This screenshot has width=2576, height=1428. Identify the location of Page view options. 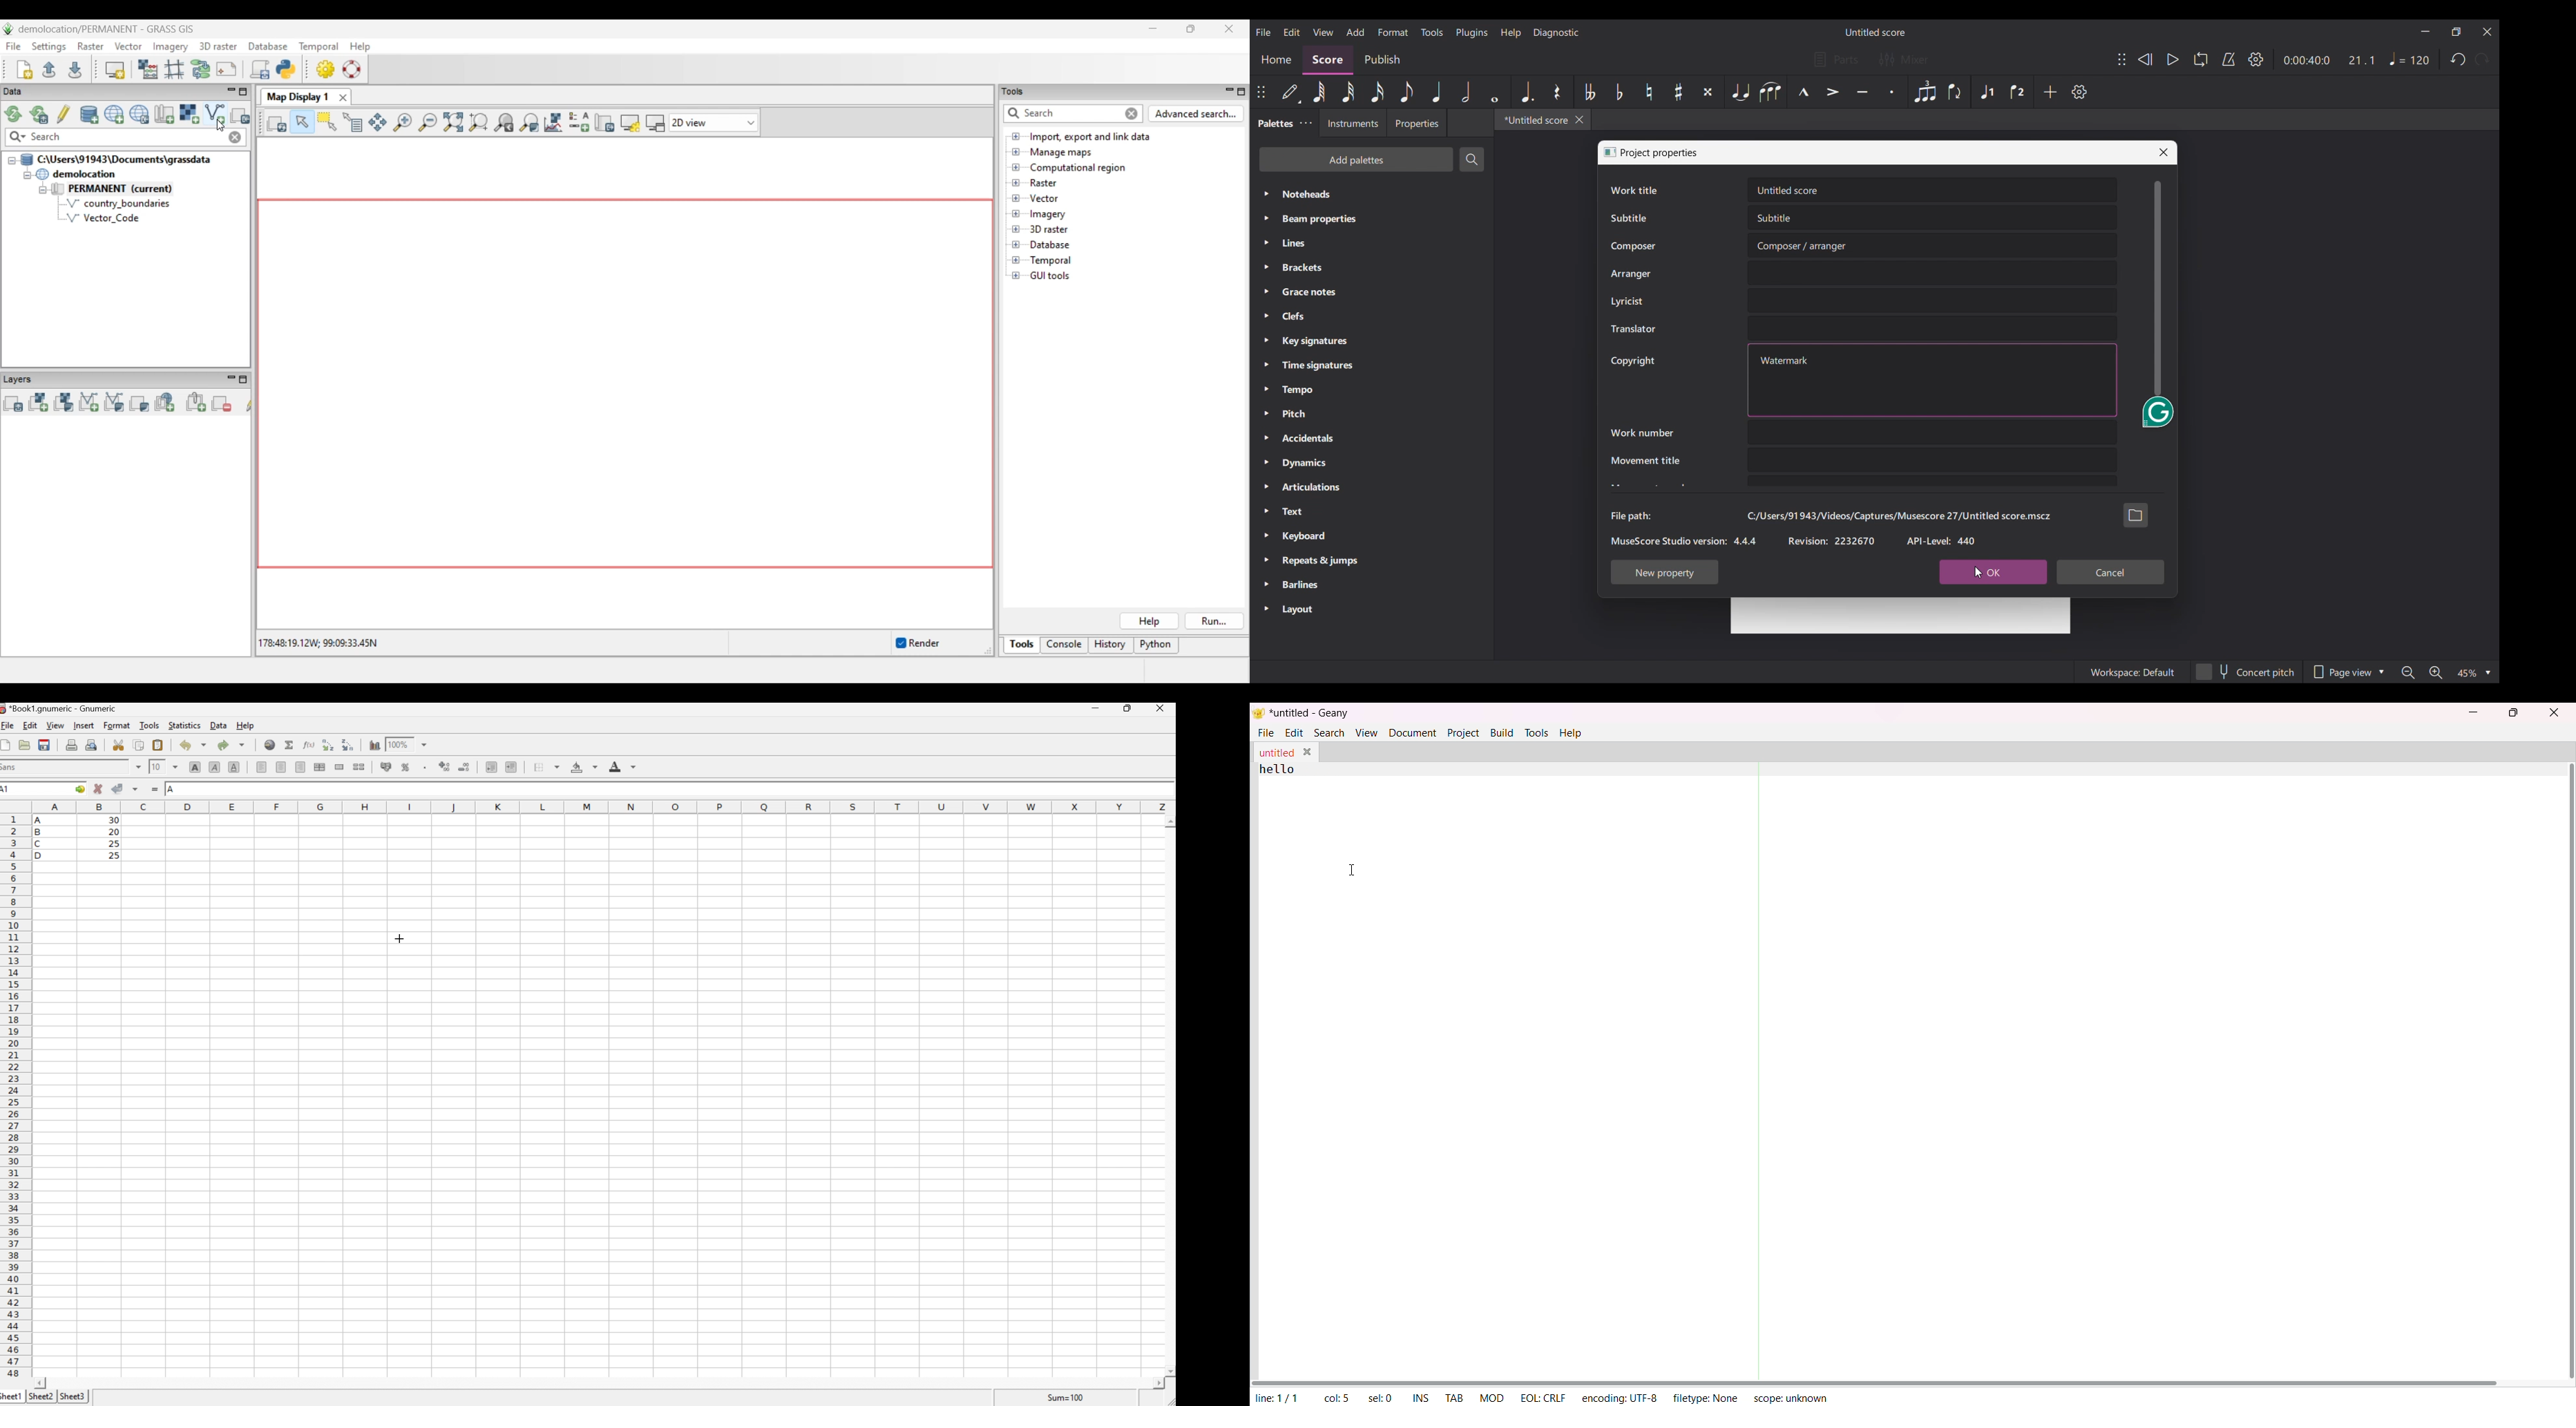
(2347, 673).